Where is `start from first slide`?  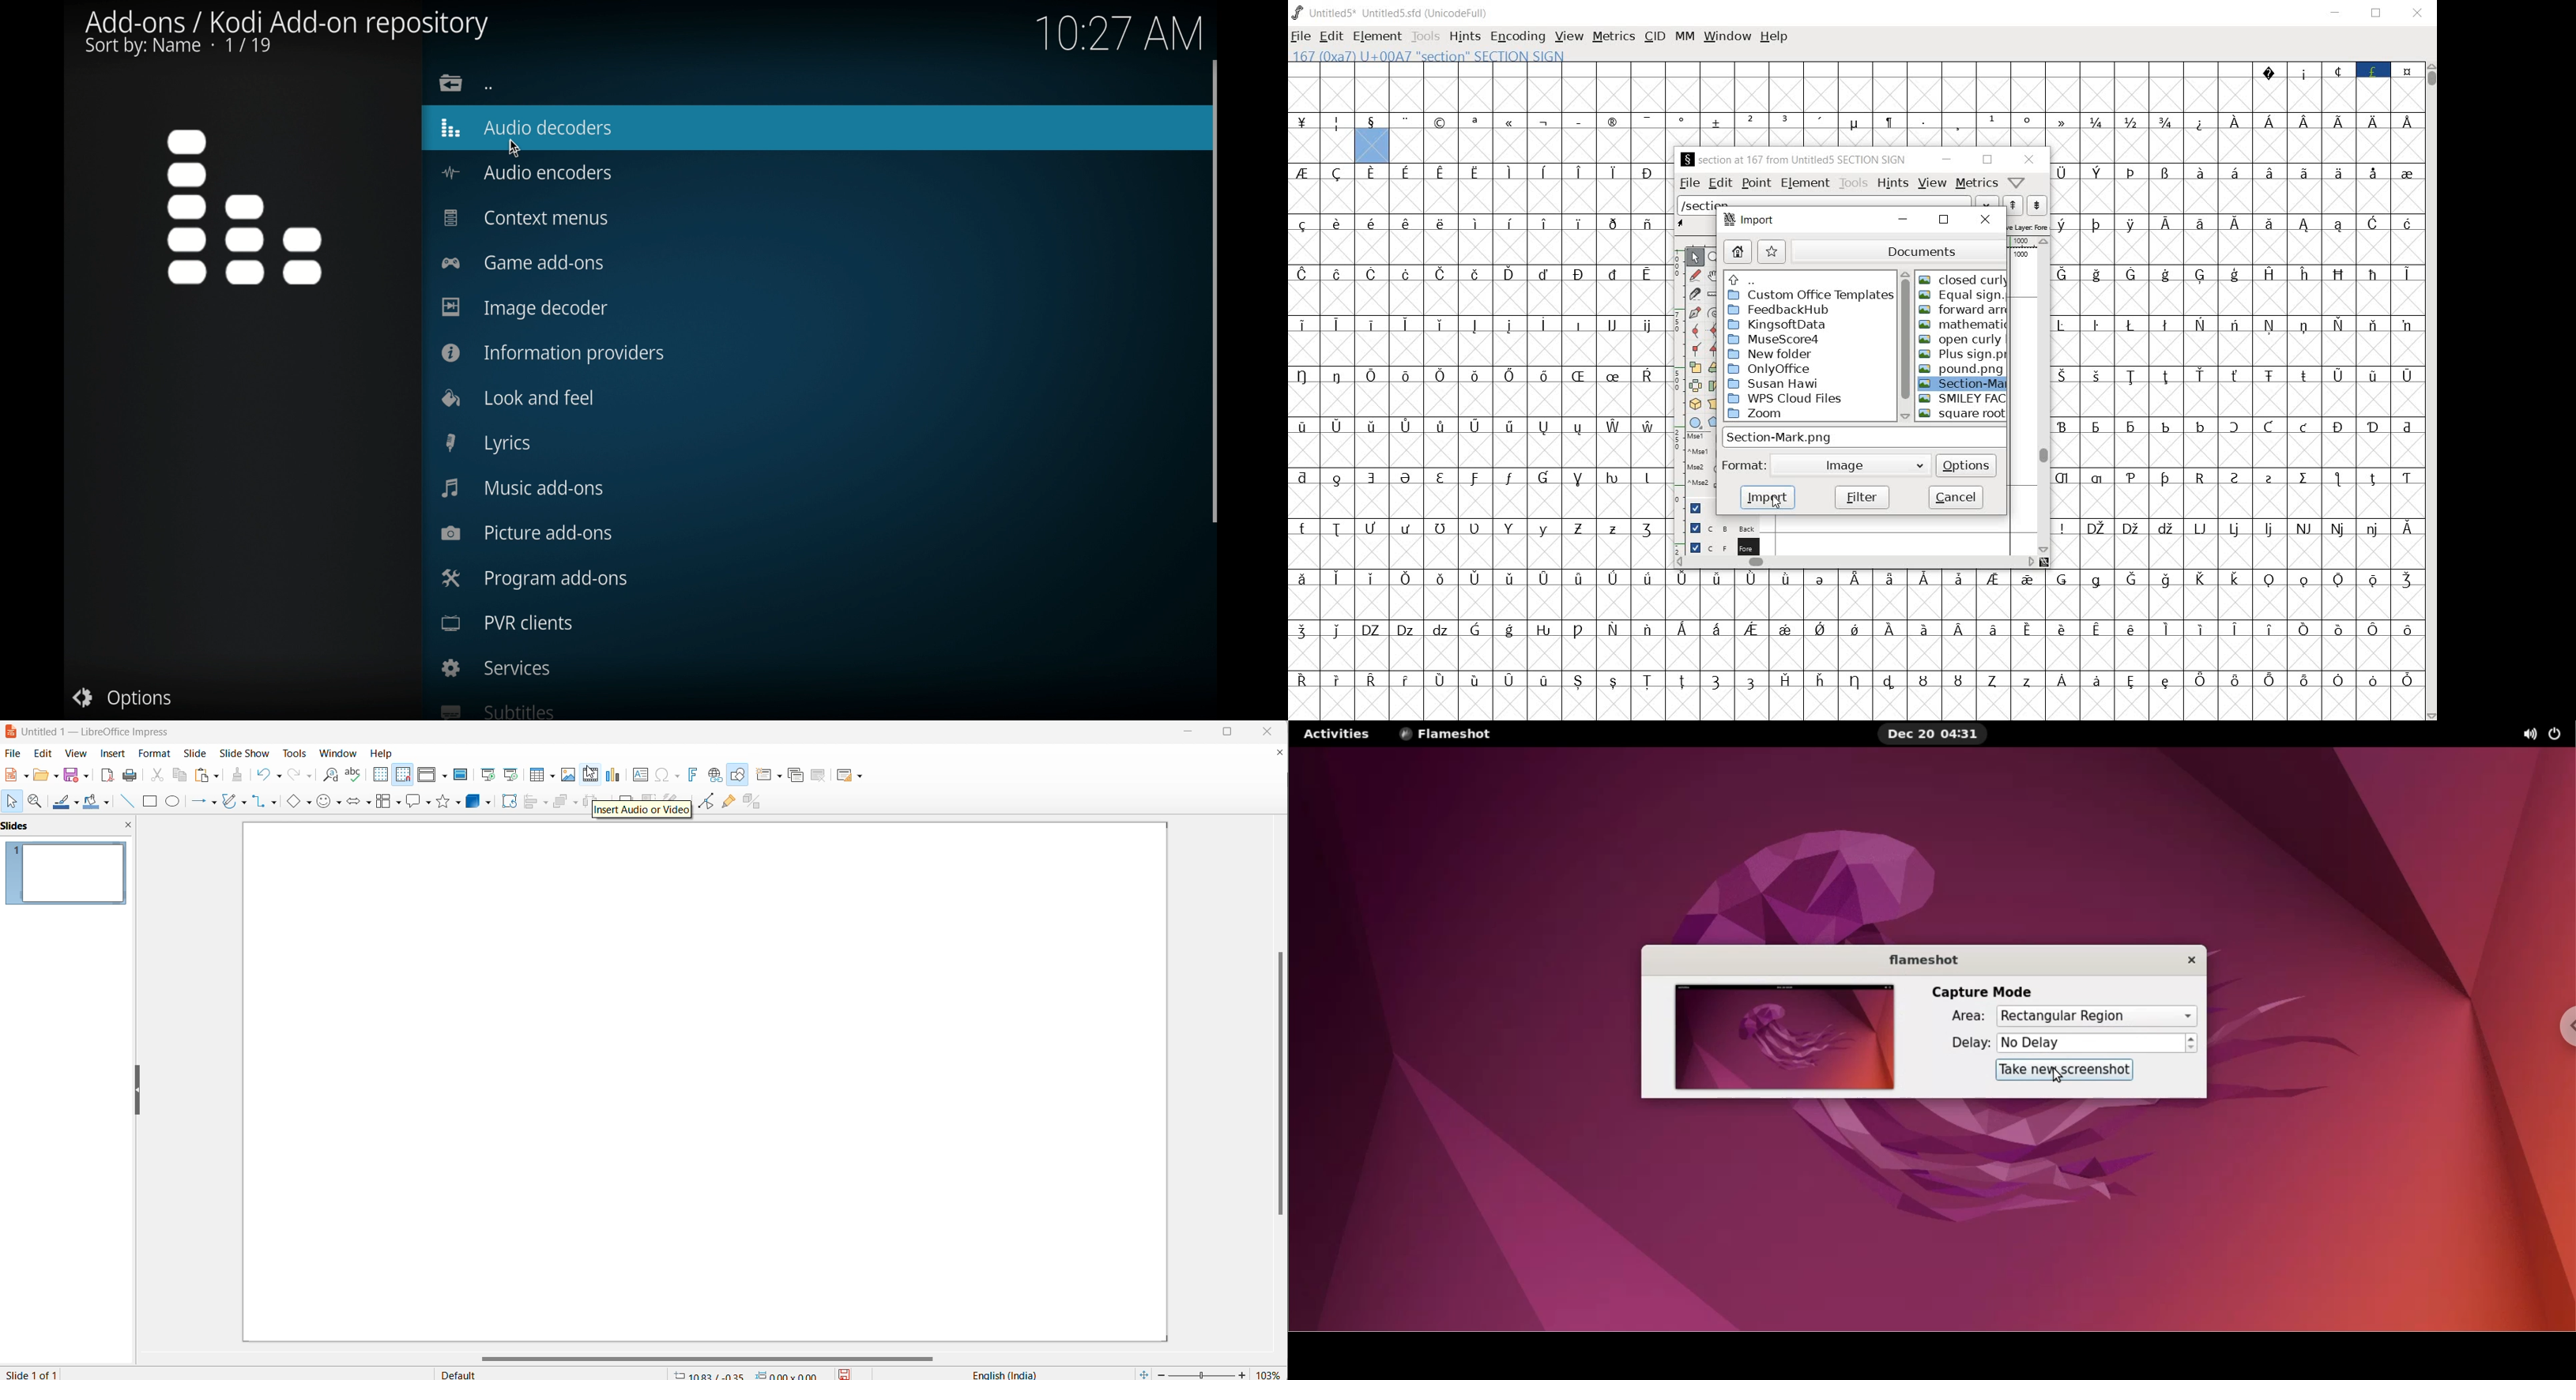 start from first slide is located at coordinates (487, 774).